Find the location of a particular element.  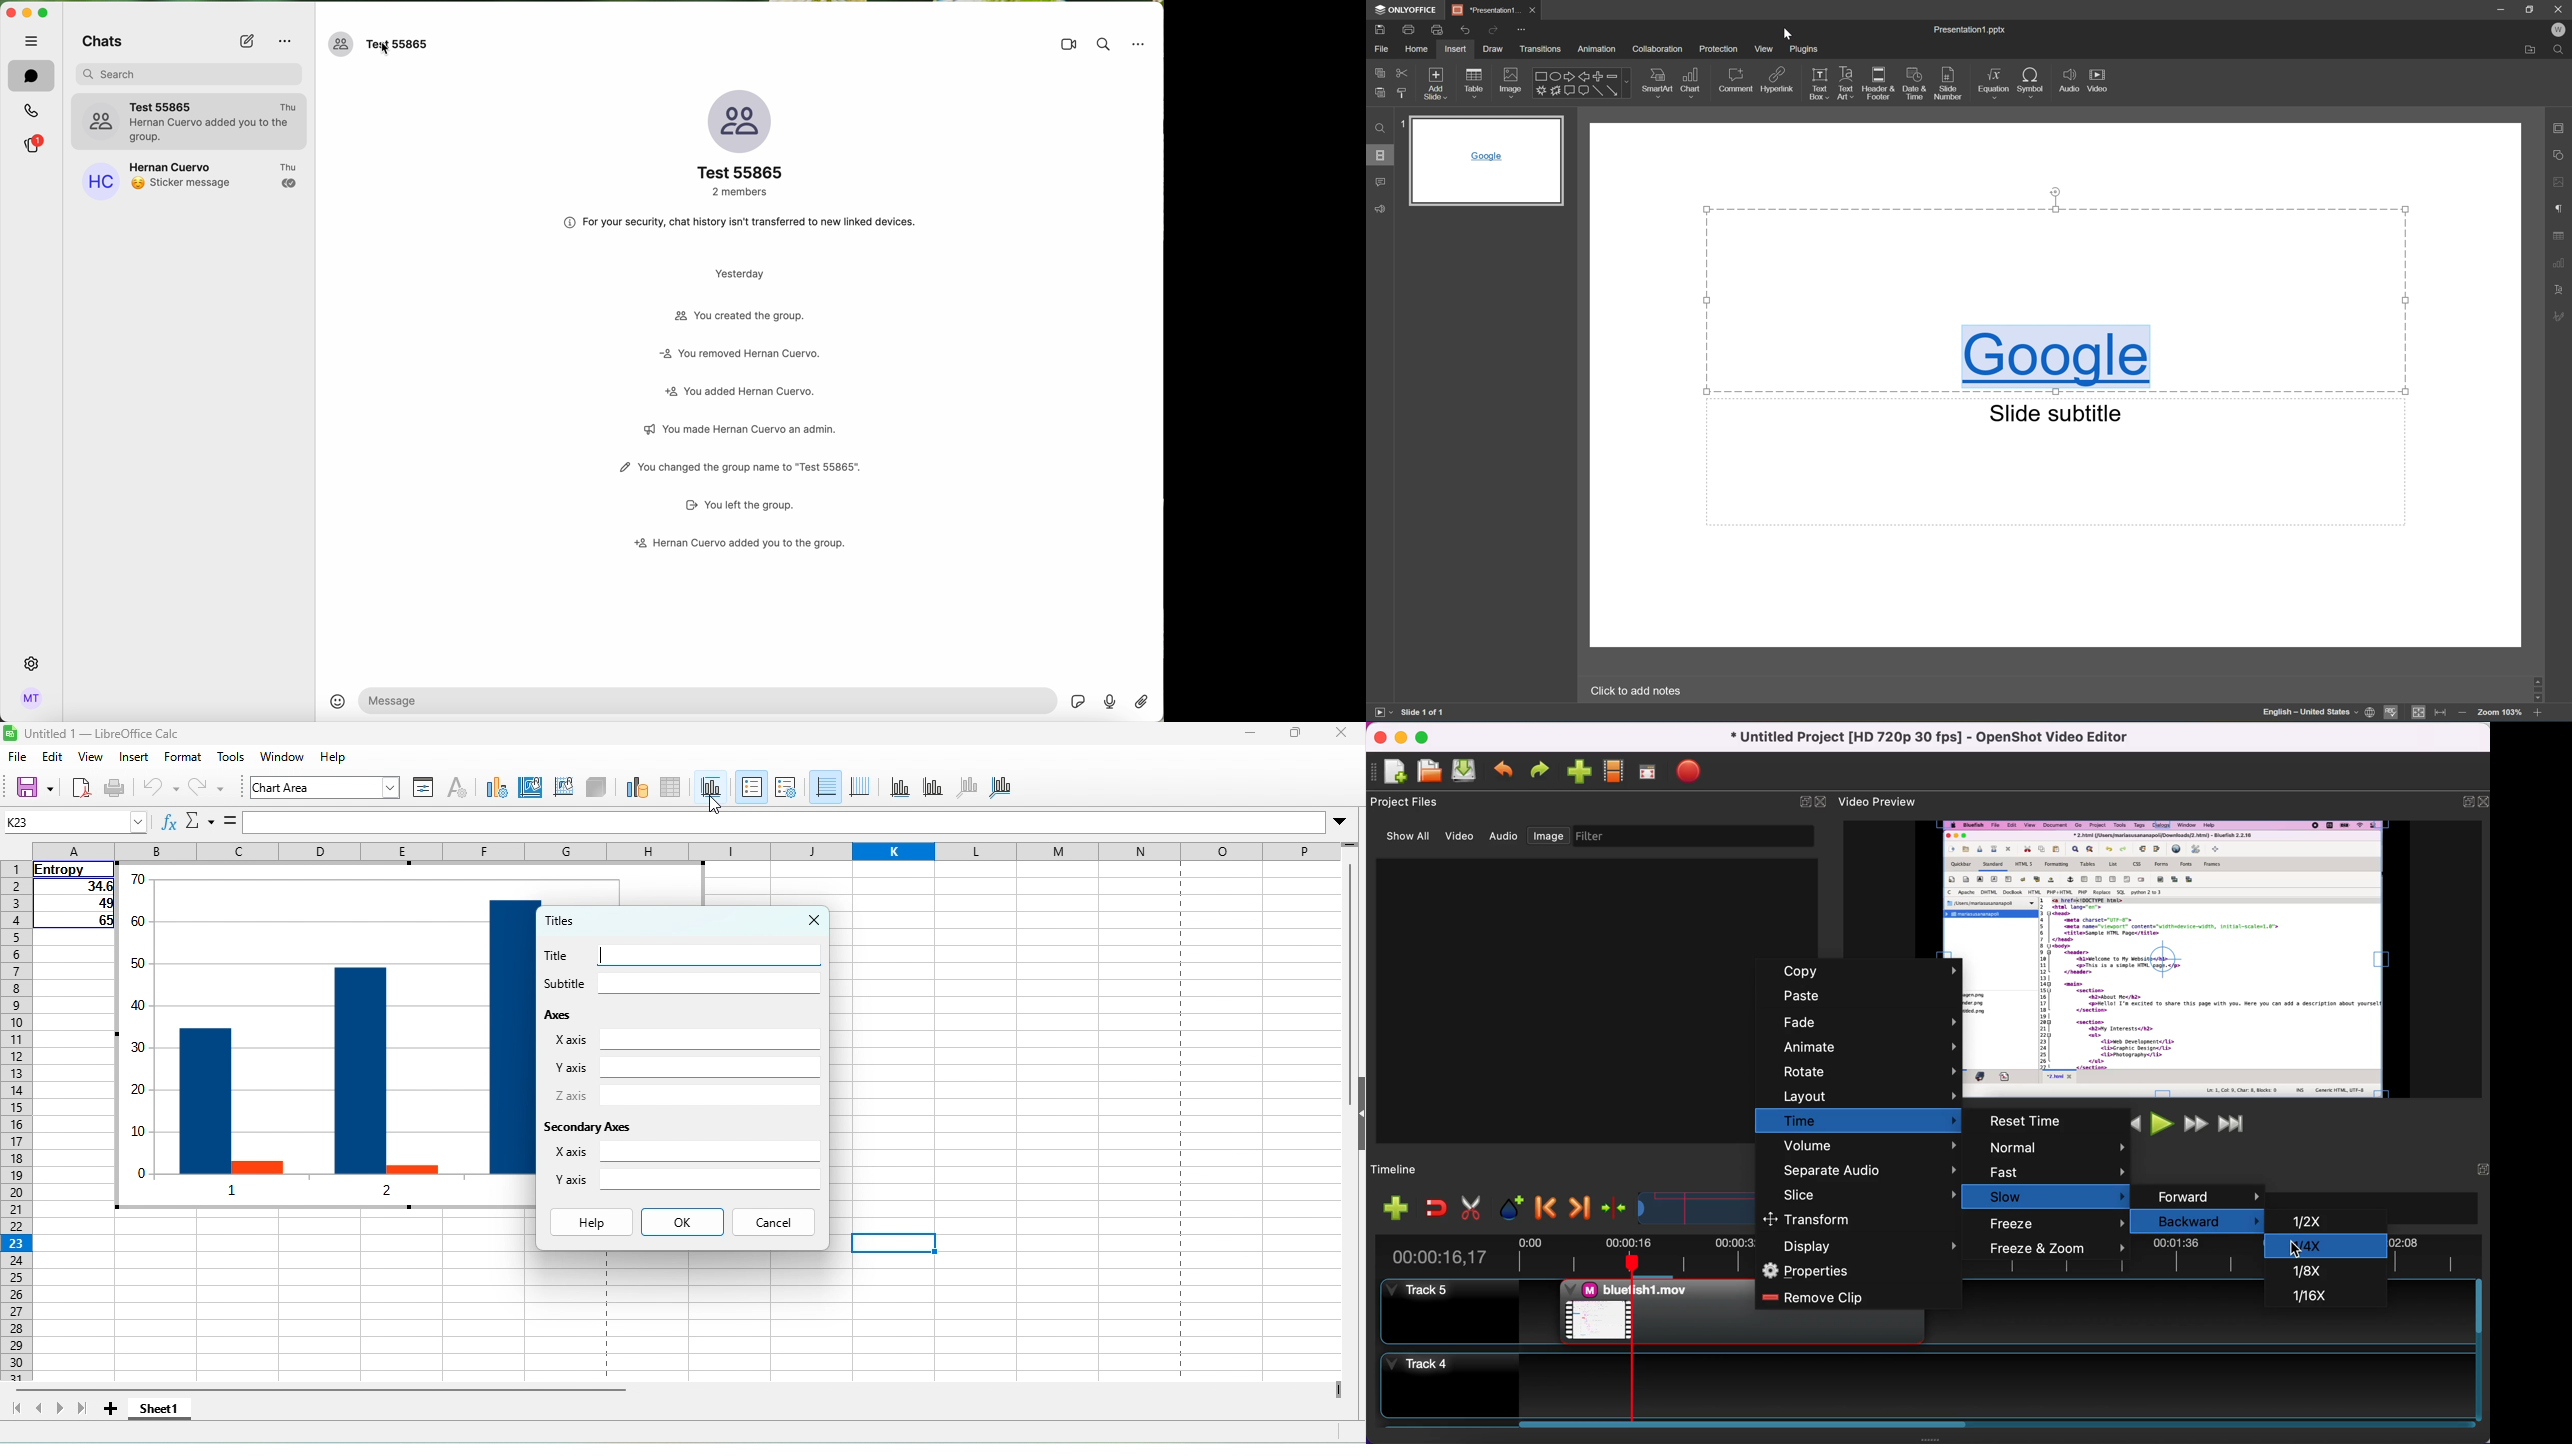

Transitions is located at coordinates (1541, 49).